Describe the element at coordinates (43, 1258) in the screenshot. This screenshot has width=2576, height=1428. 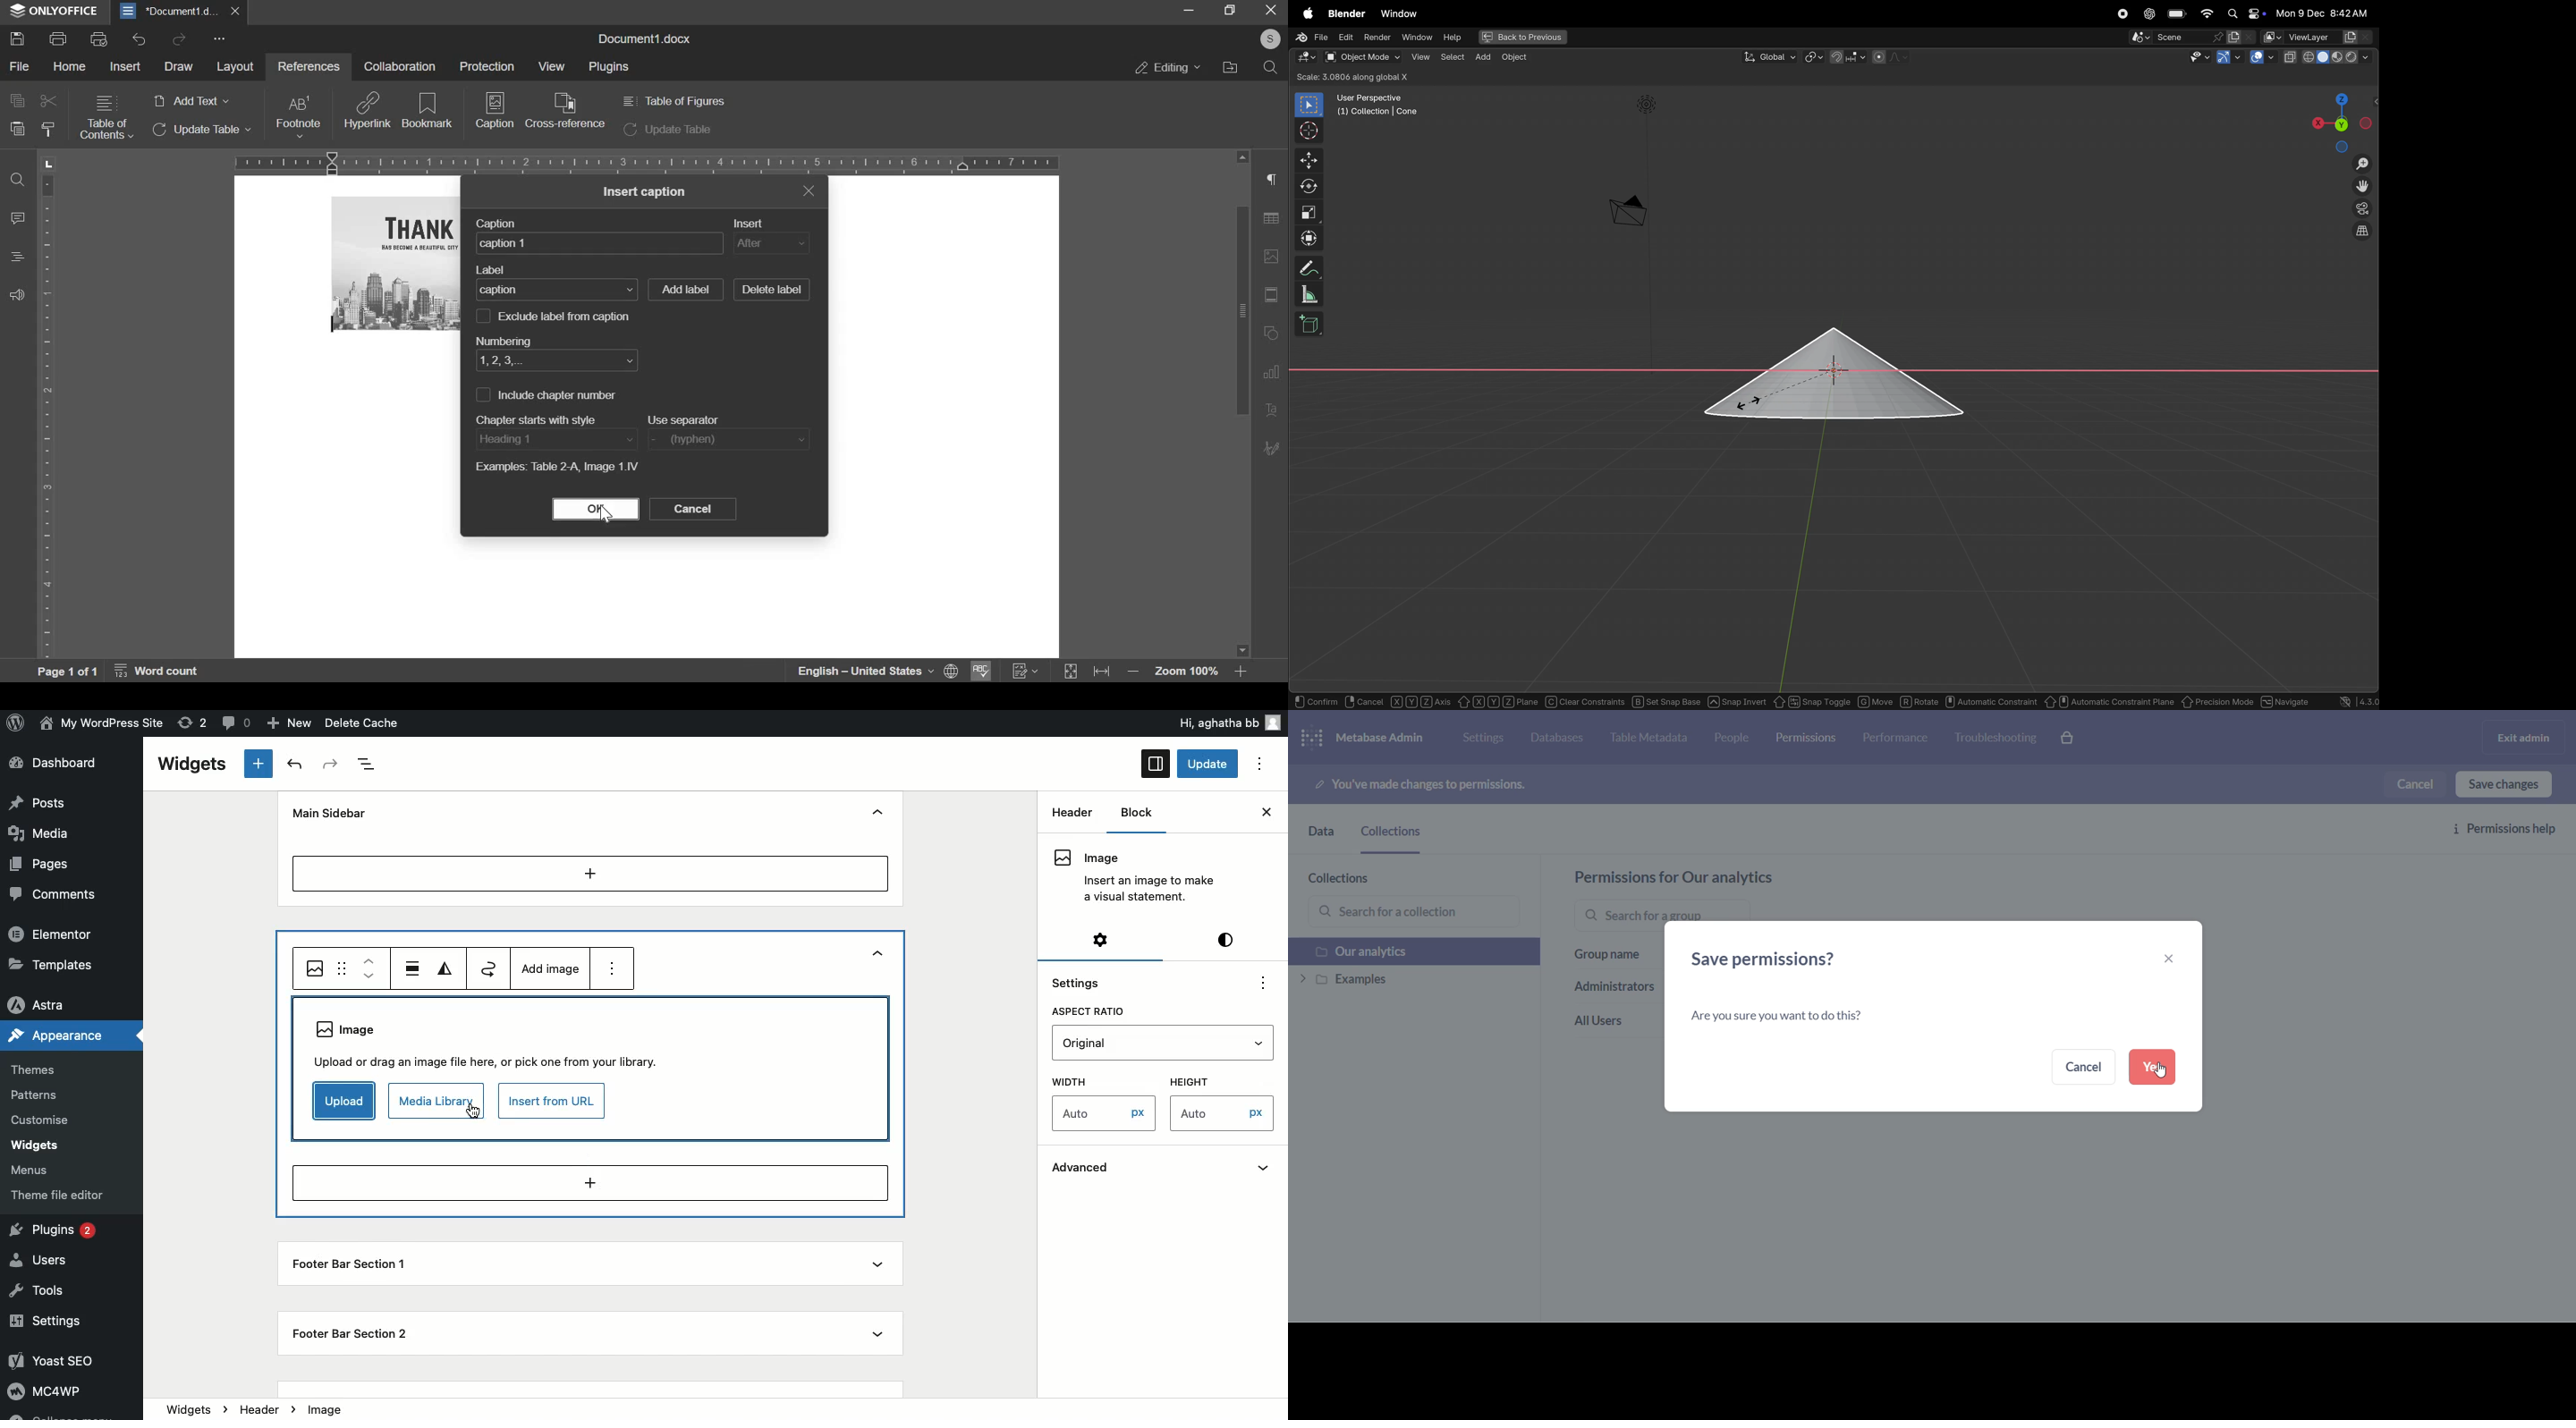
I see `Users` at that location.